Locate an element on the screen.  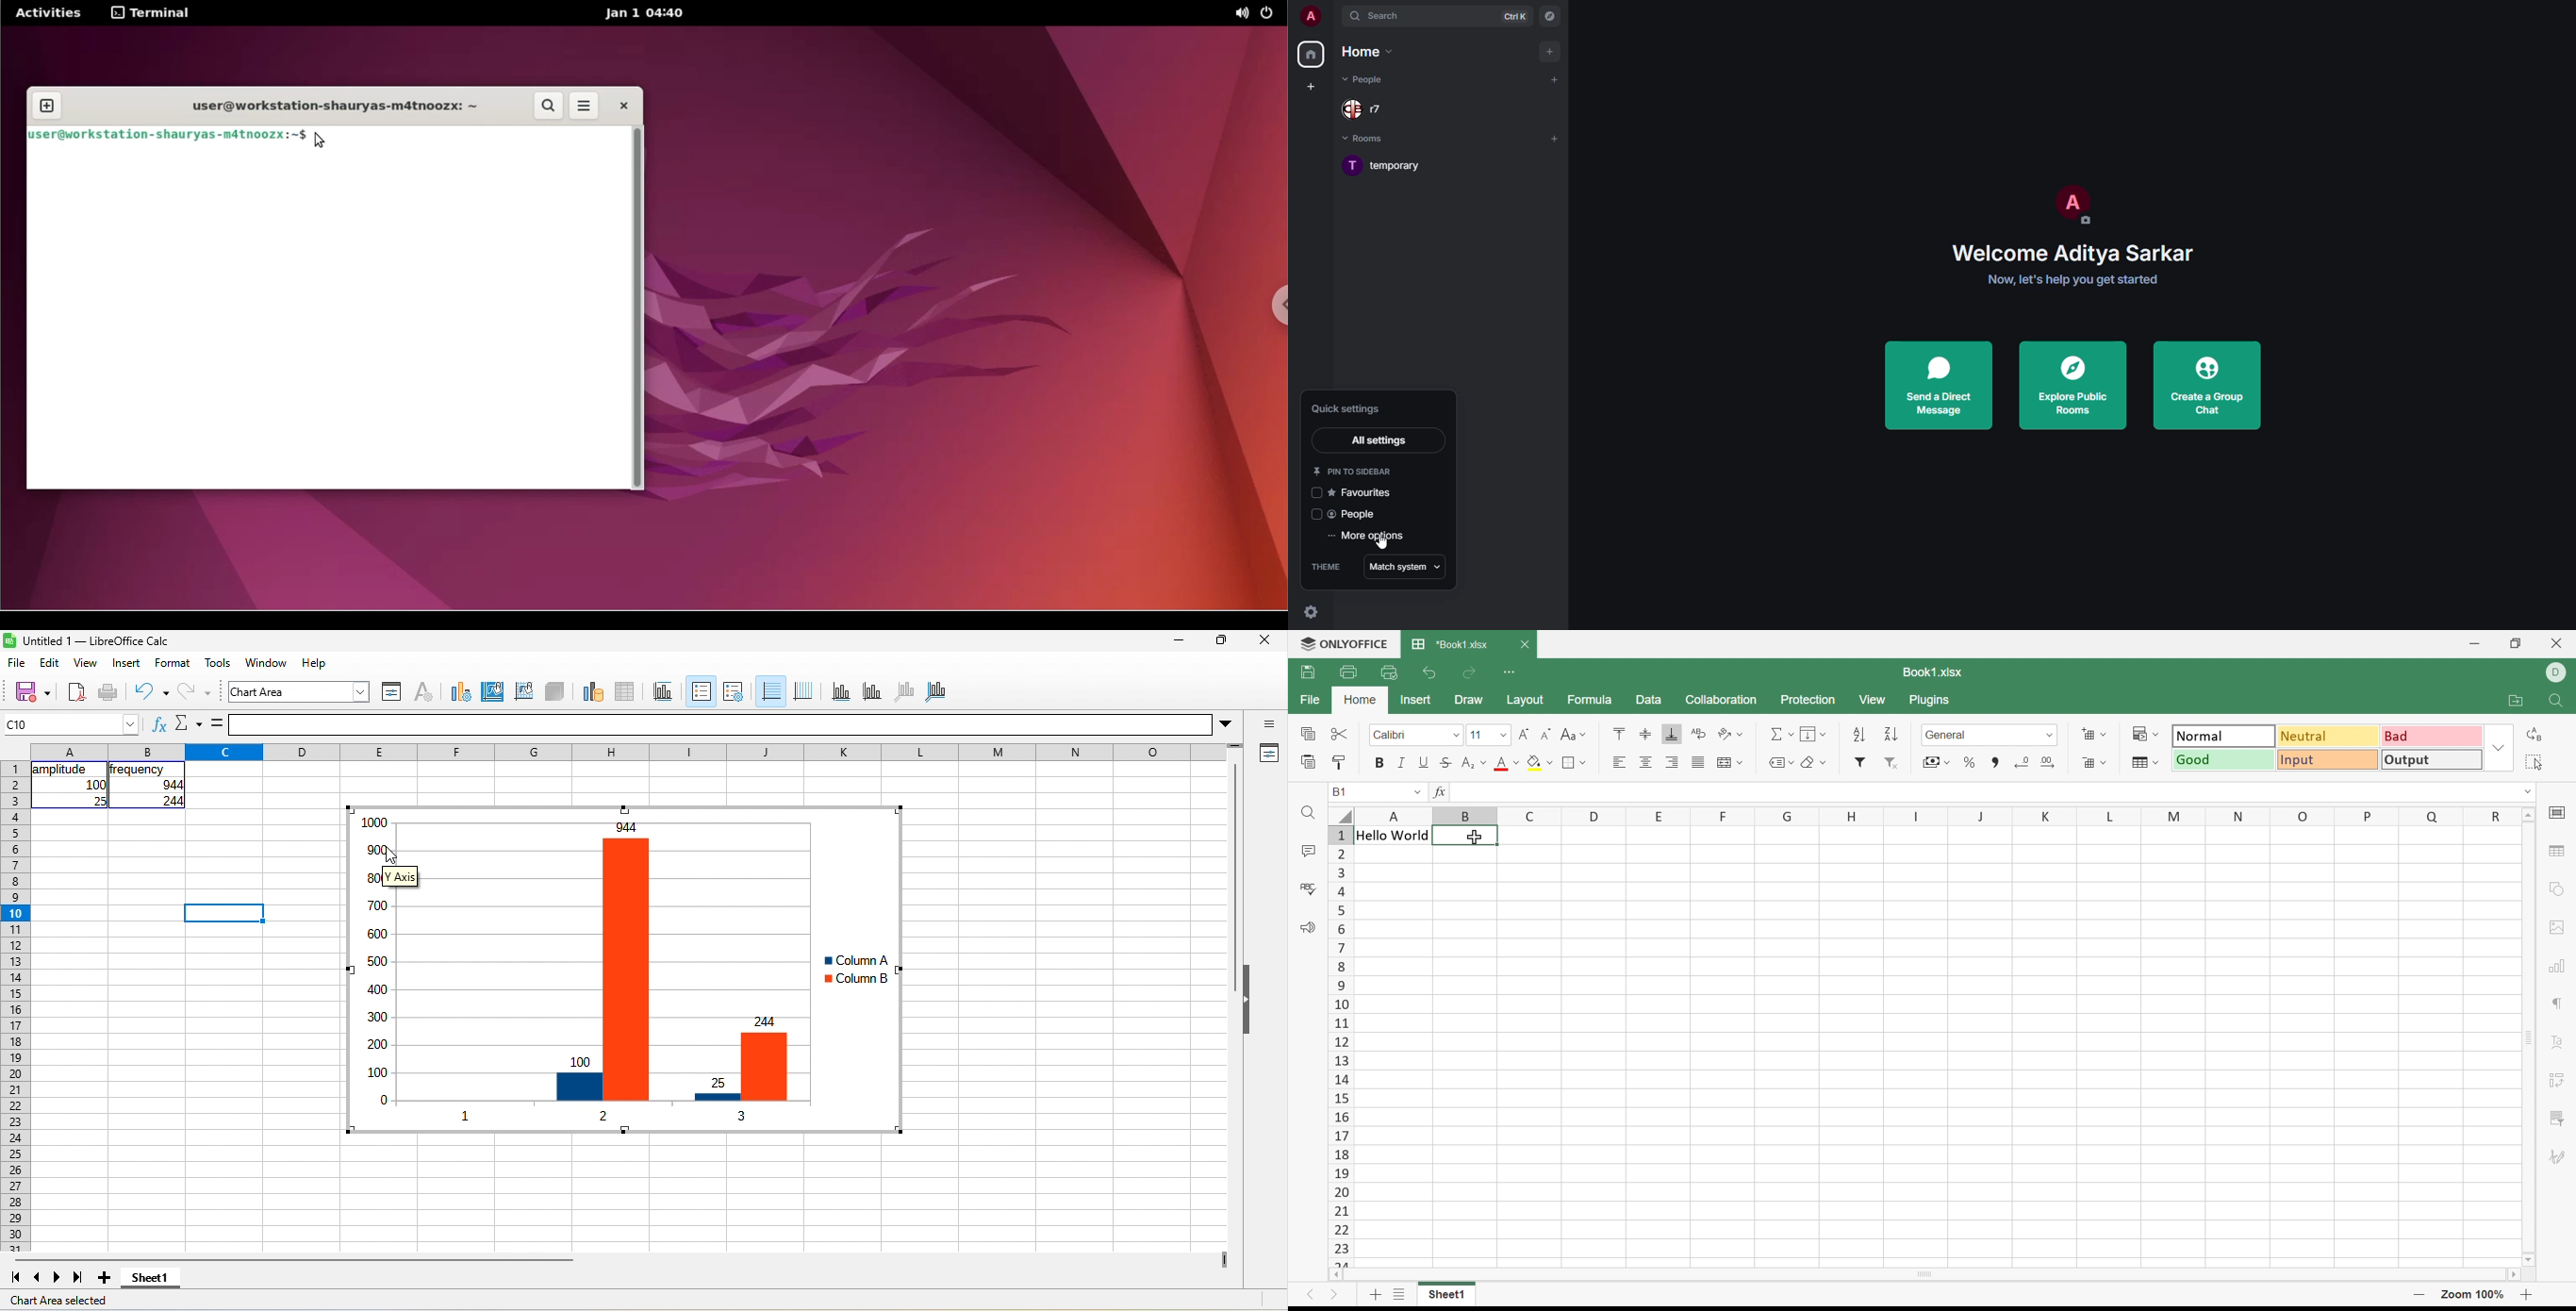
Drop down is located at coordinates (1419, 794).